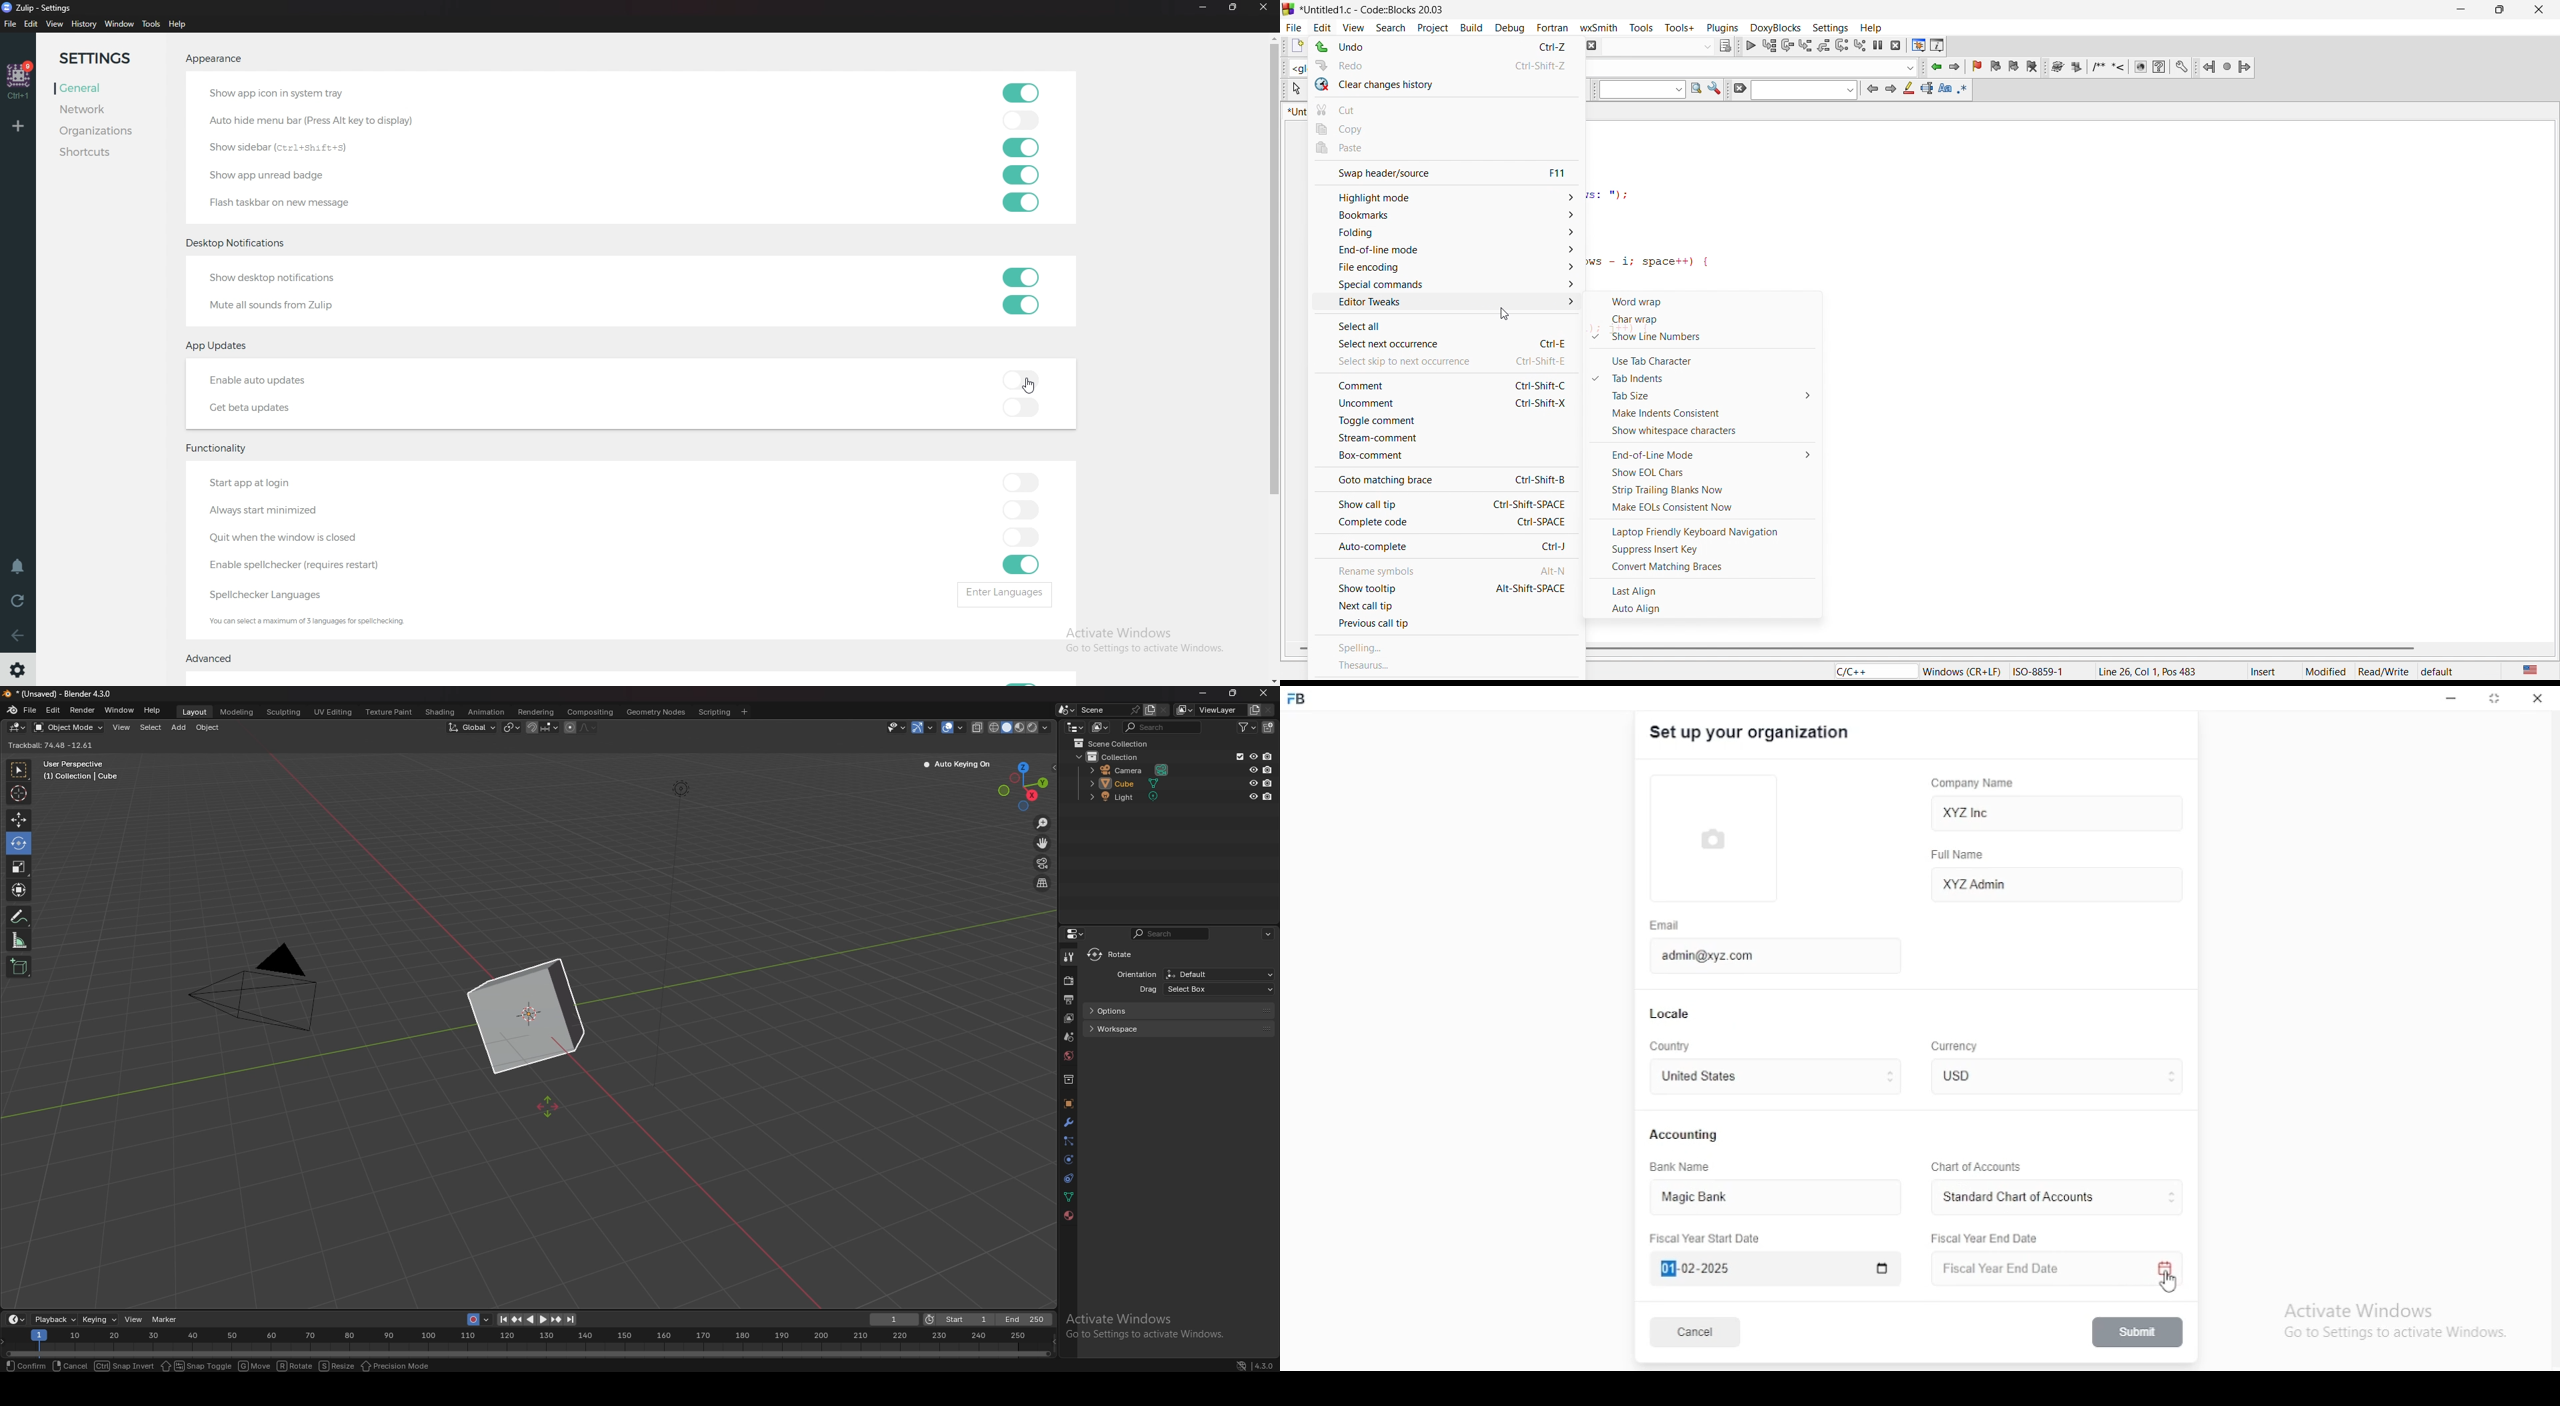 The image size is (2576, 1428). I want to click on Ctrl-SPACE, so click(1545, 522).